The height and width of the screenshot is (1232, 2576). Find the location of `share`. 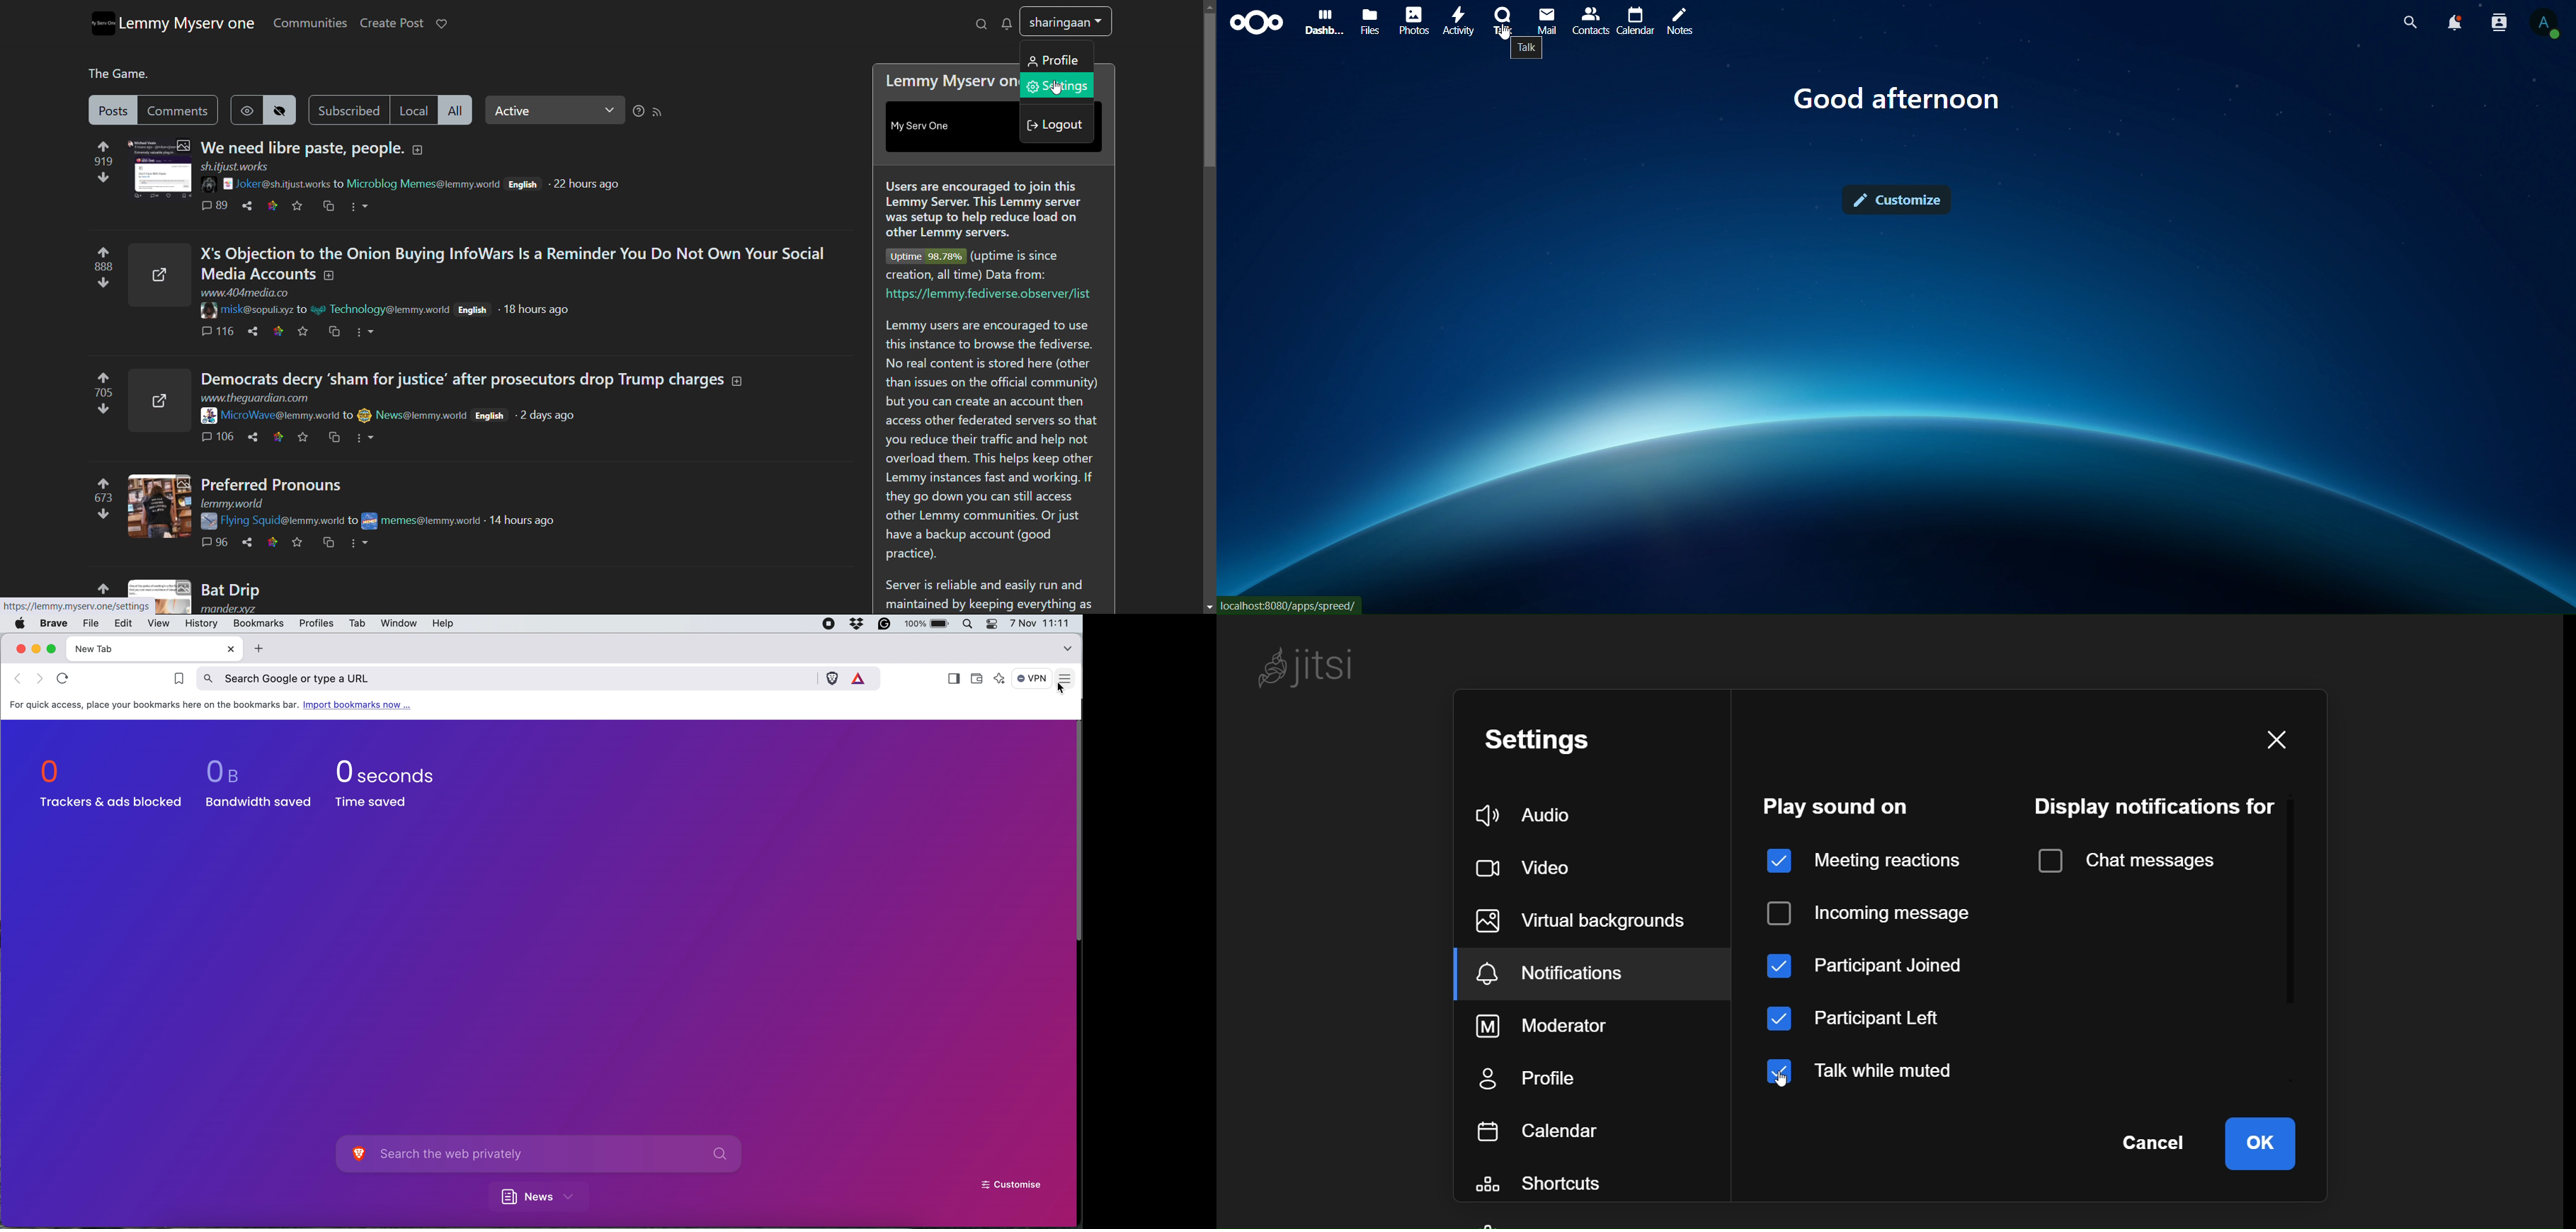

share is located at coordinates (257, 331).